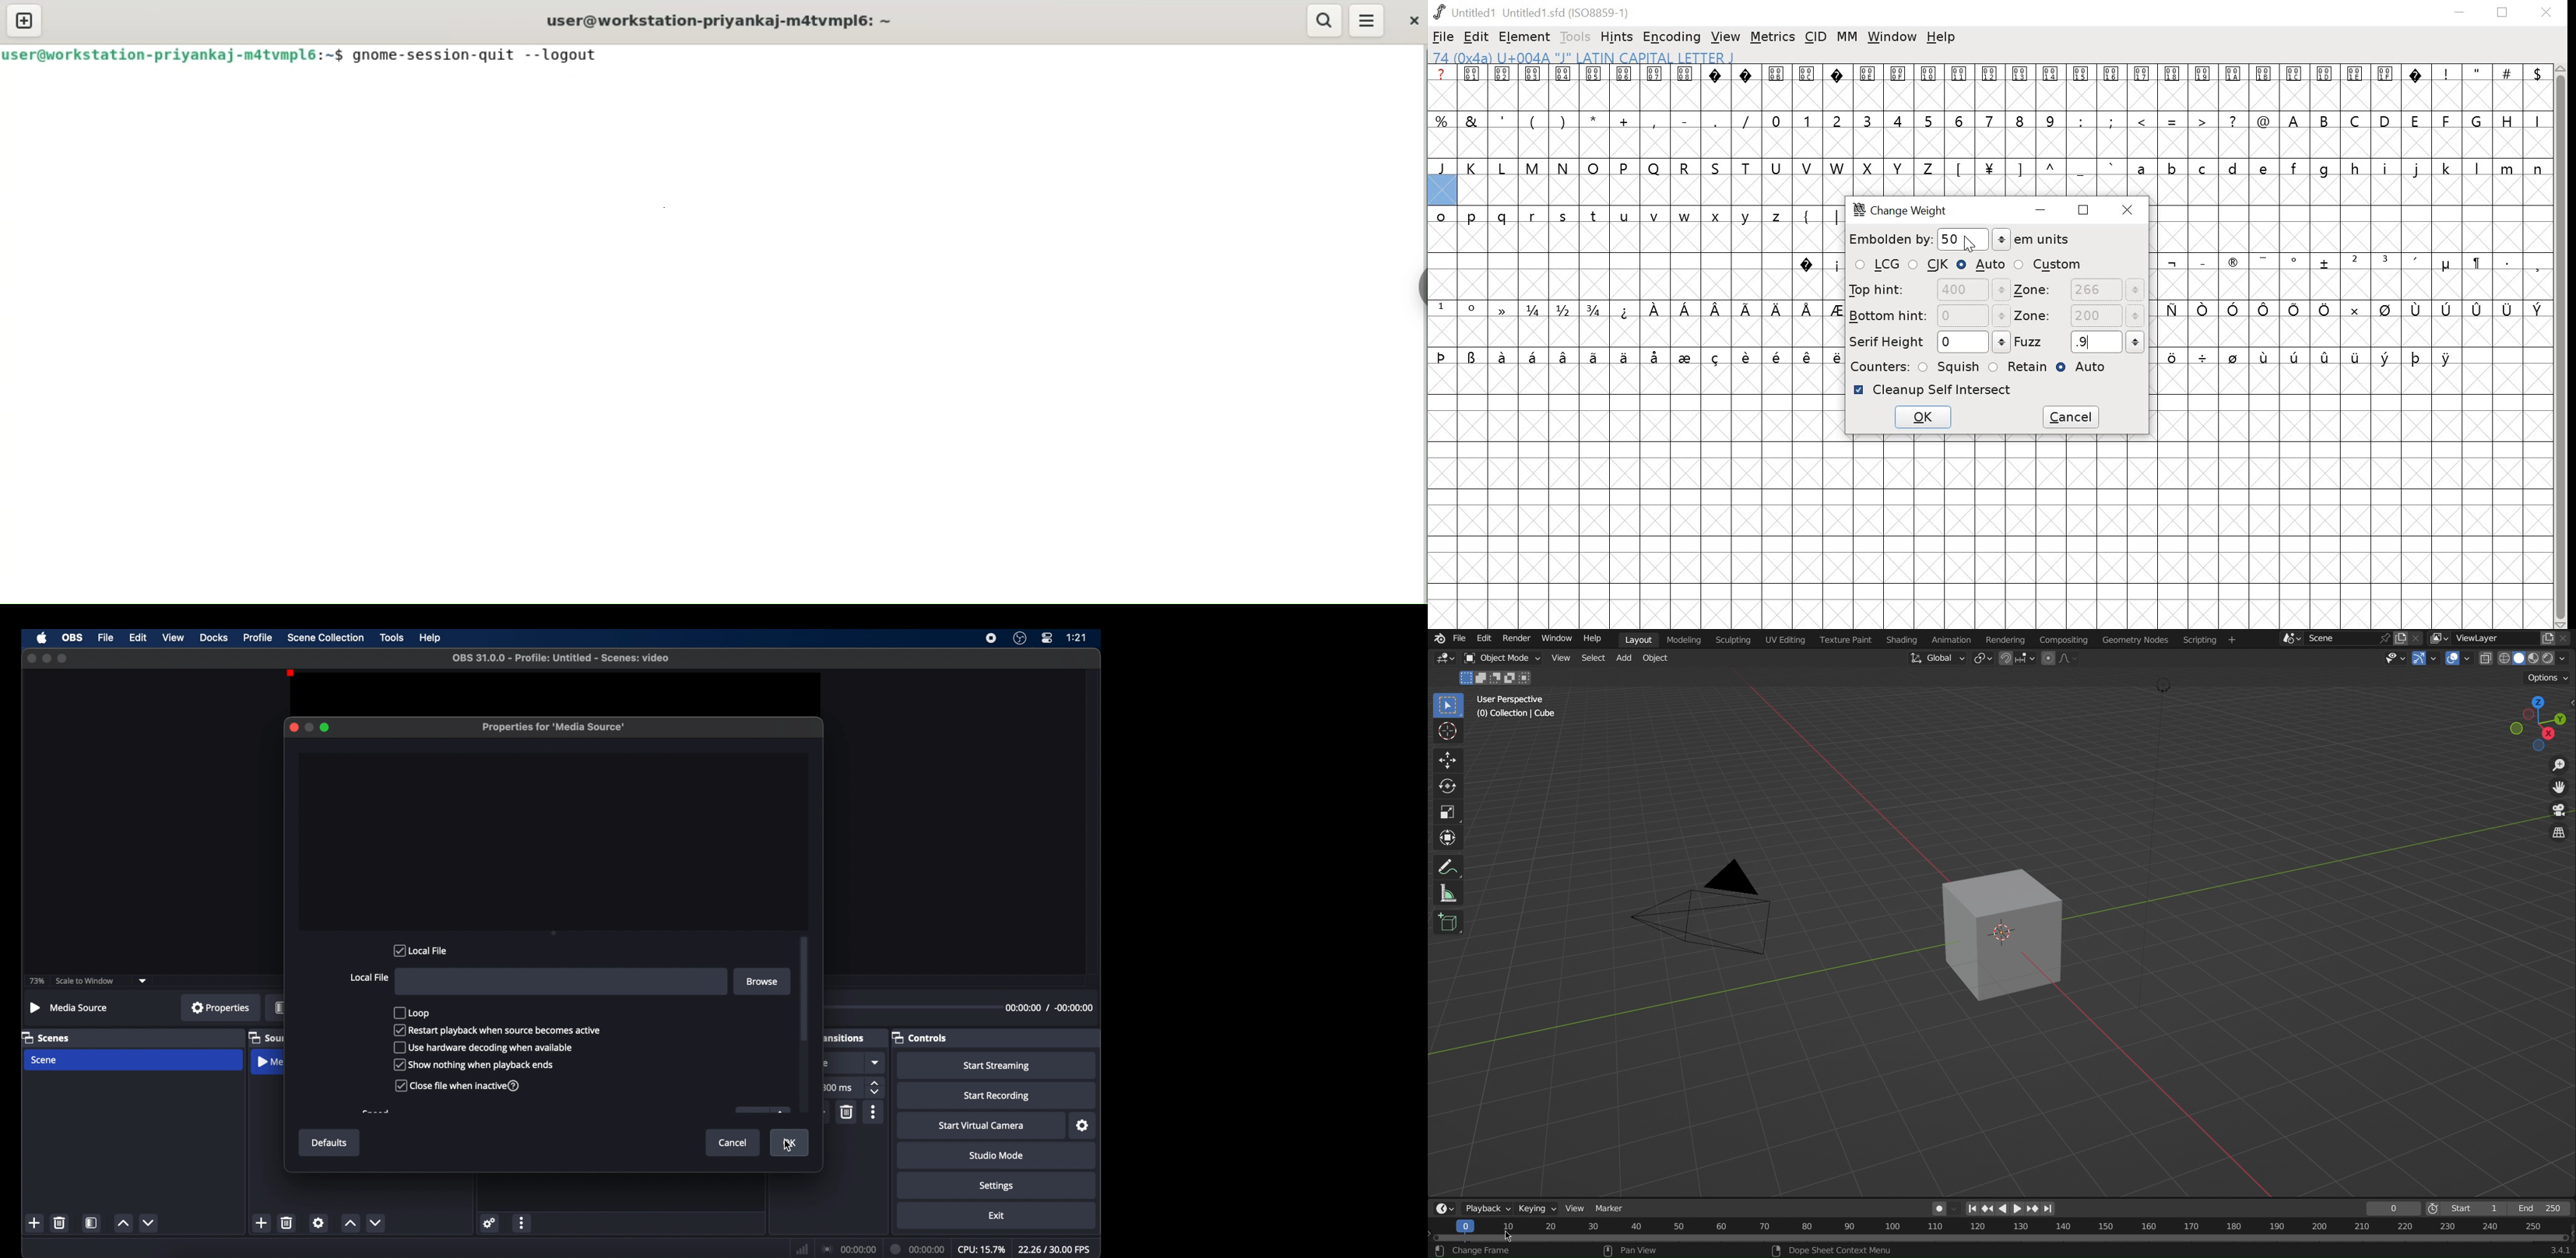  Describe the element at coordinates (2084, 209) in the screenshot. I see `restore down` at that location.